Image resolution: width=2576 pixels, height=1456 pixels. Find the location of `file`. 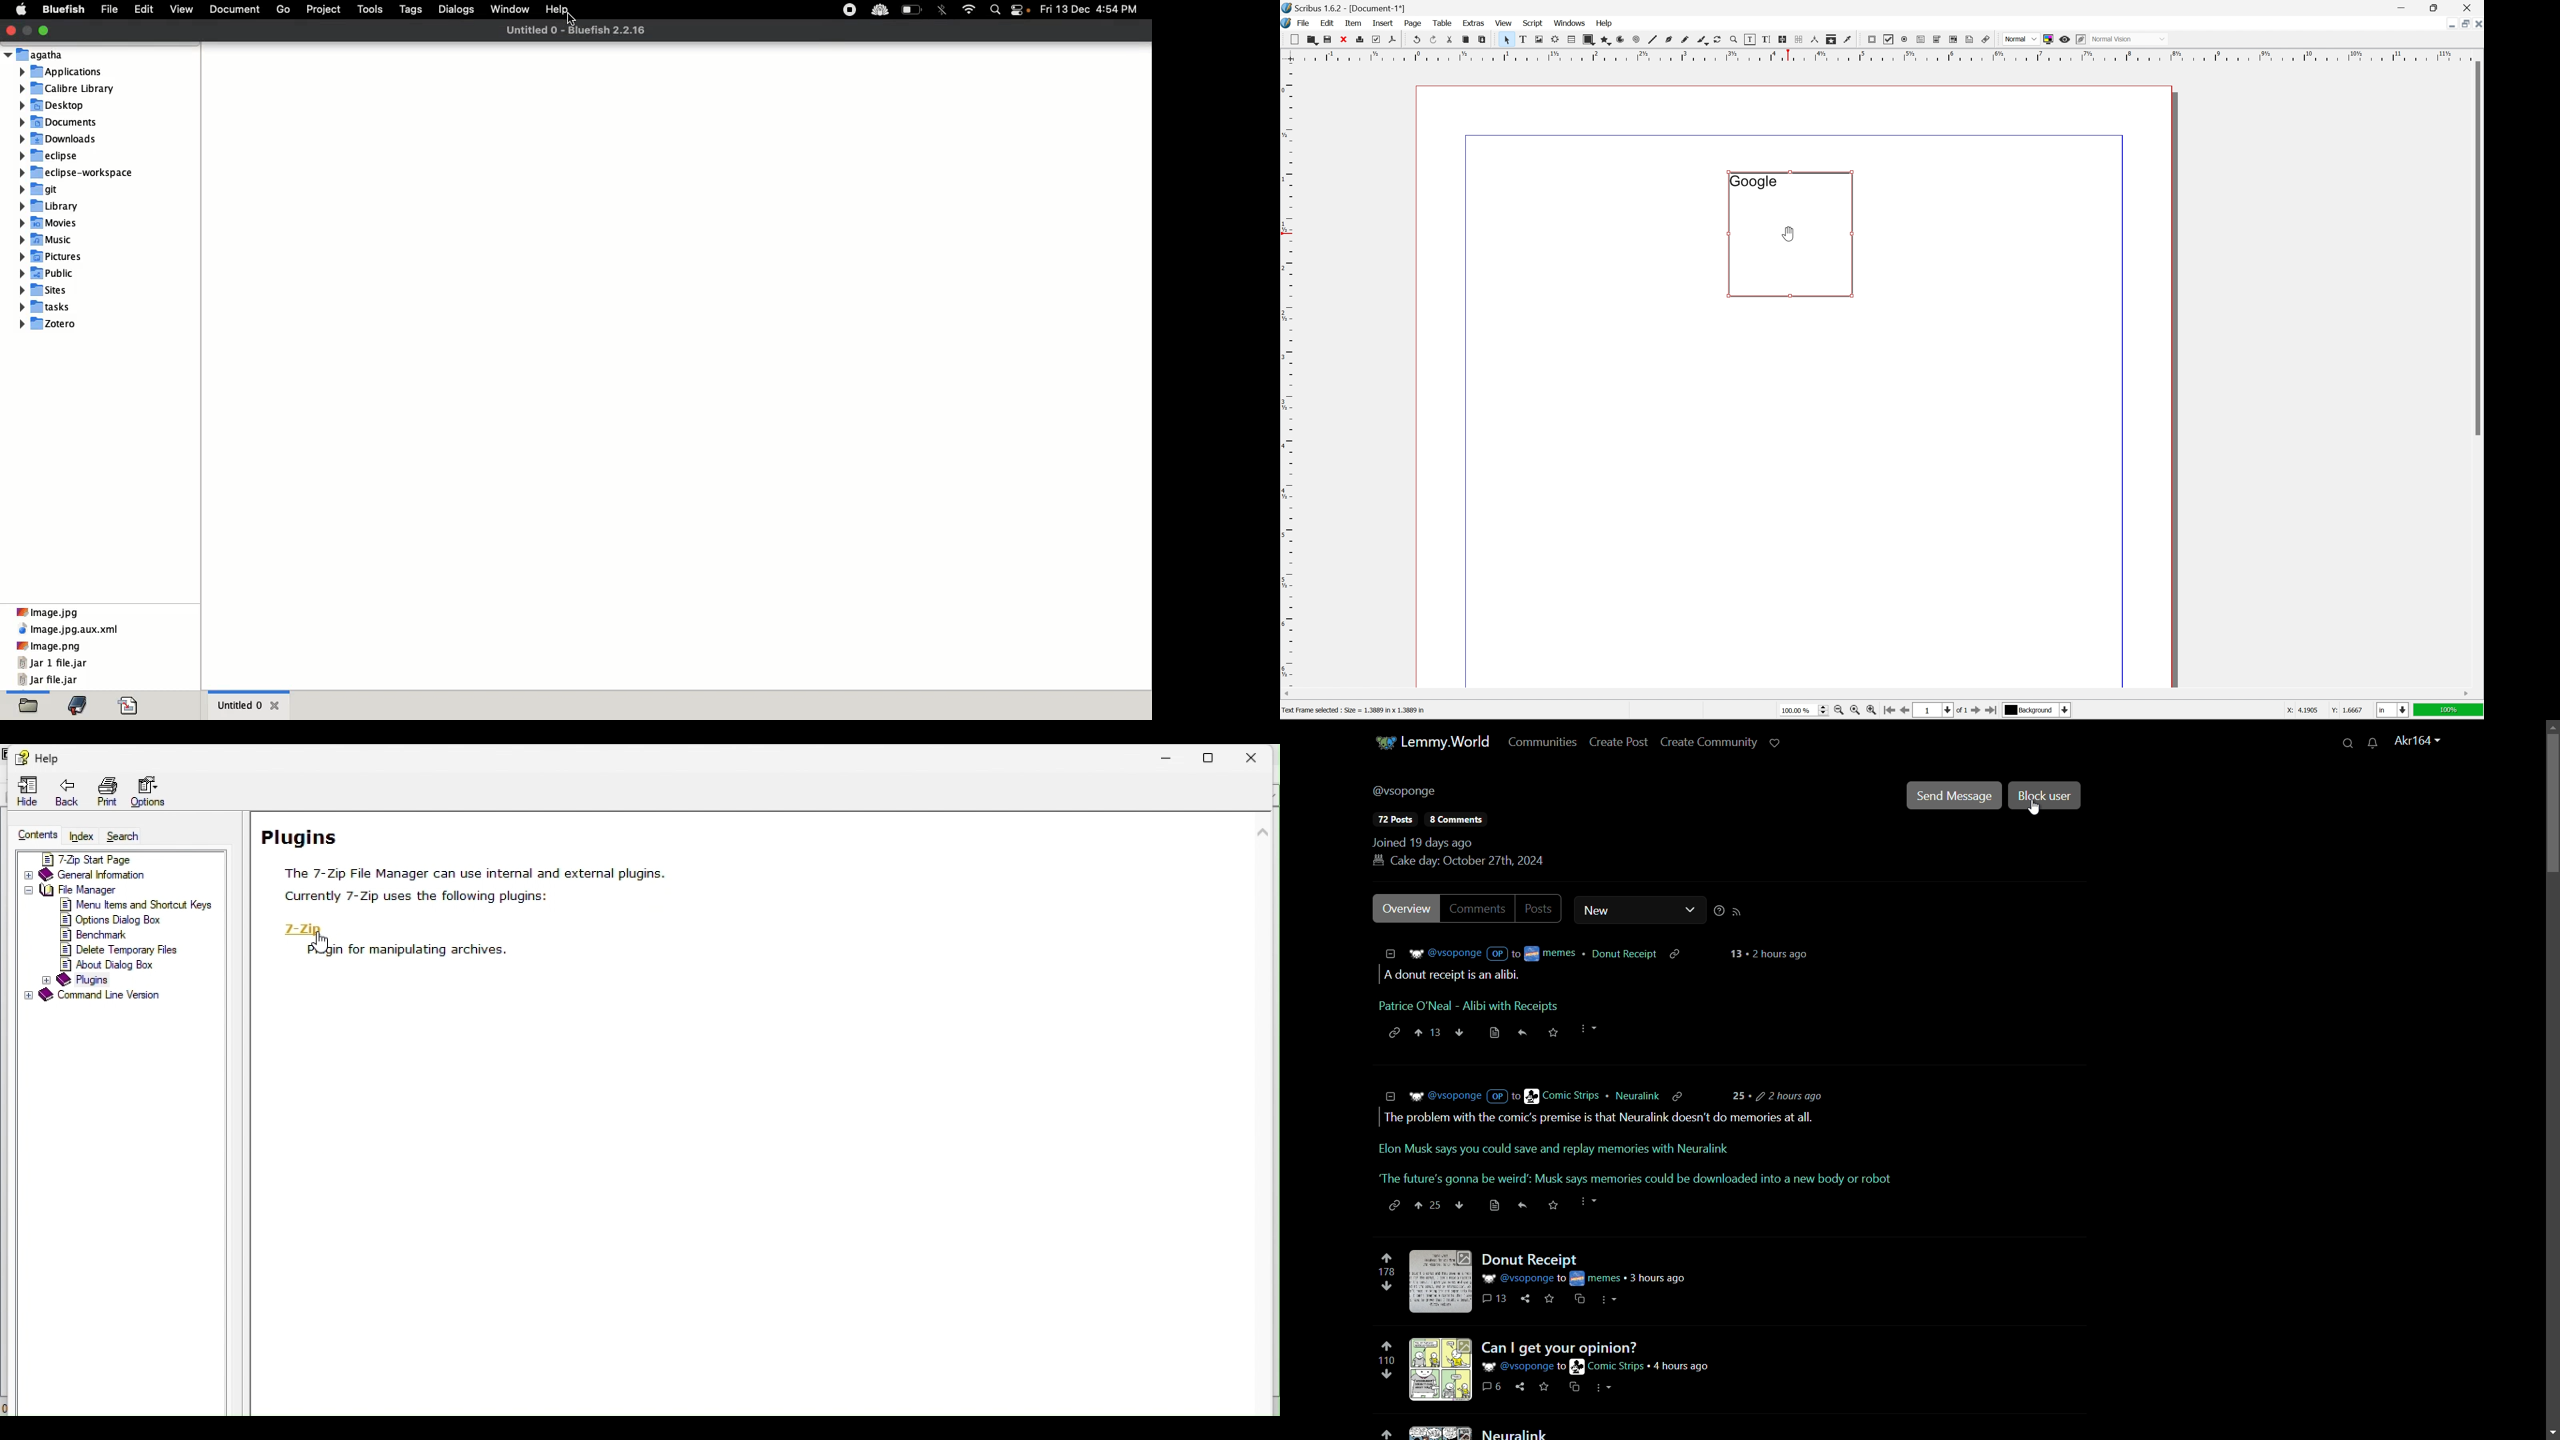

file is located at coordinates (1304, 24).